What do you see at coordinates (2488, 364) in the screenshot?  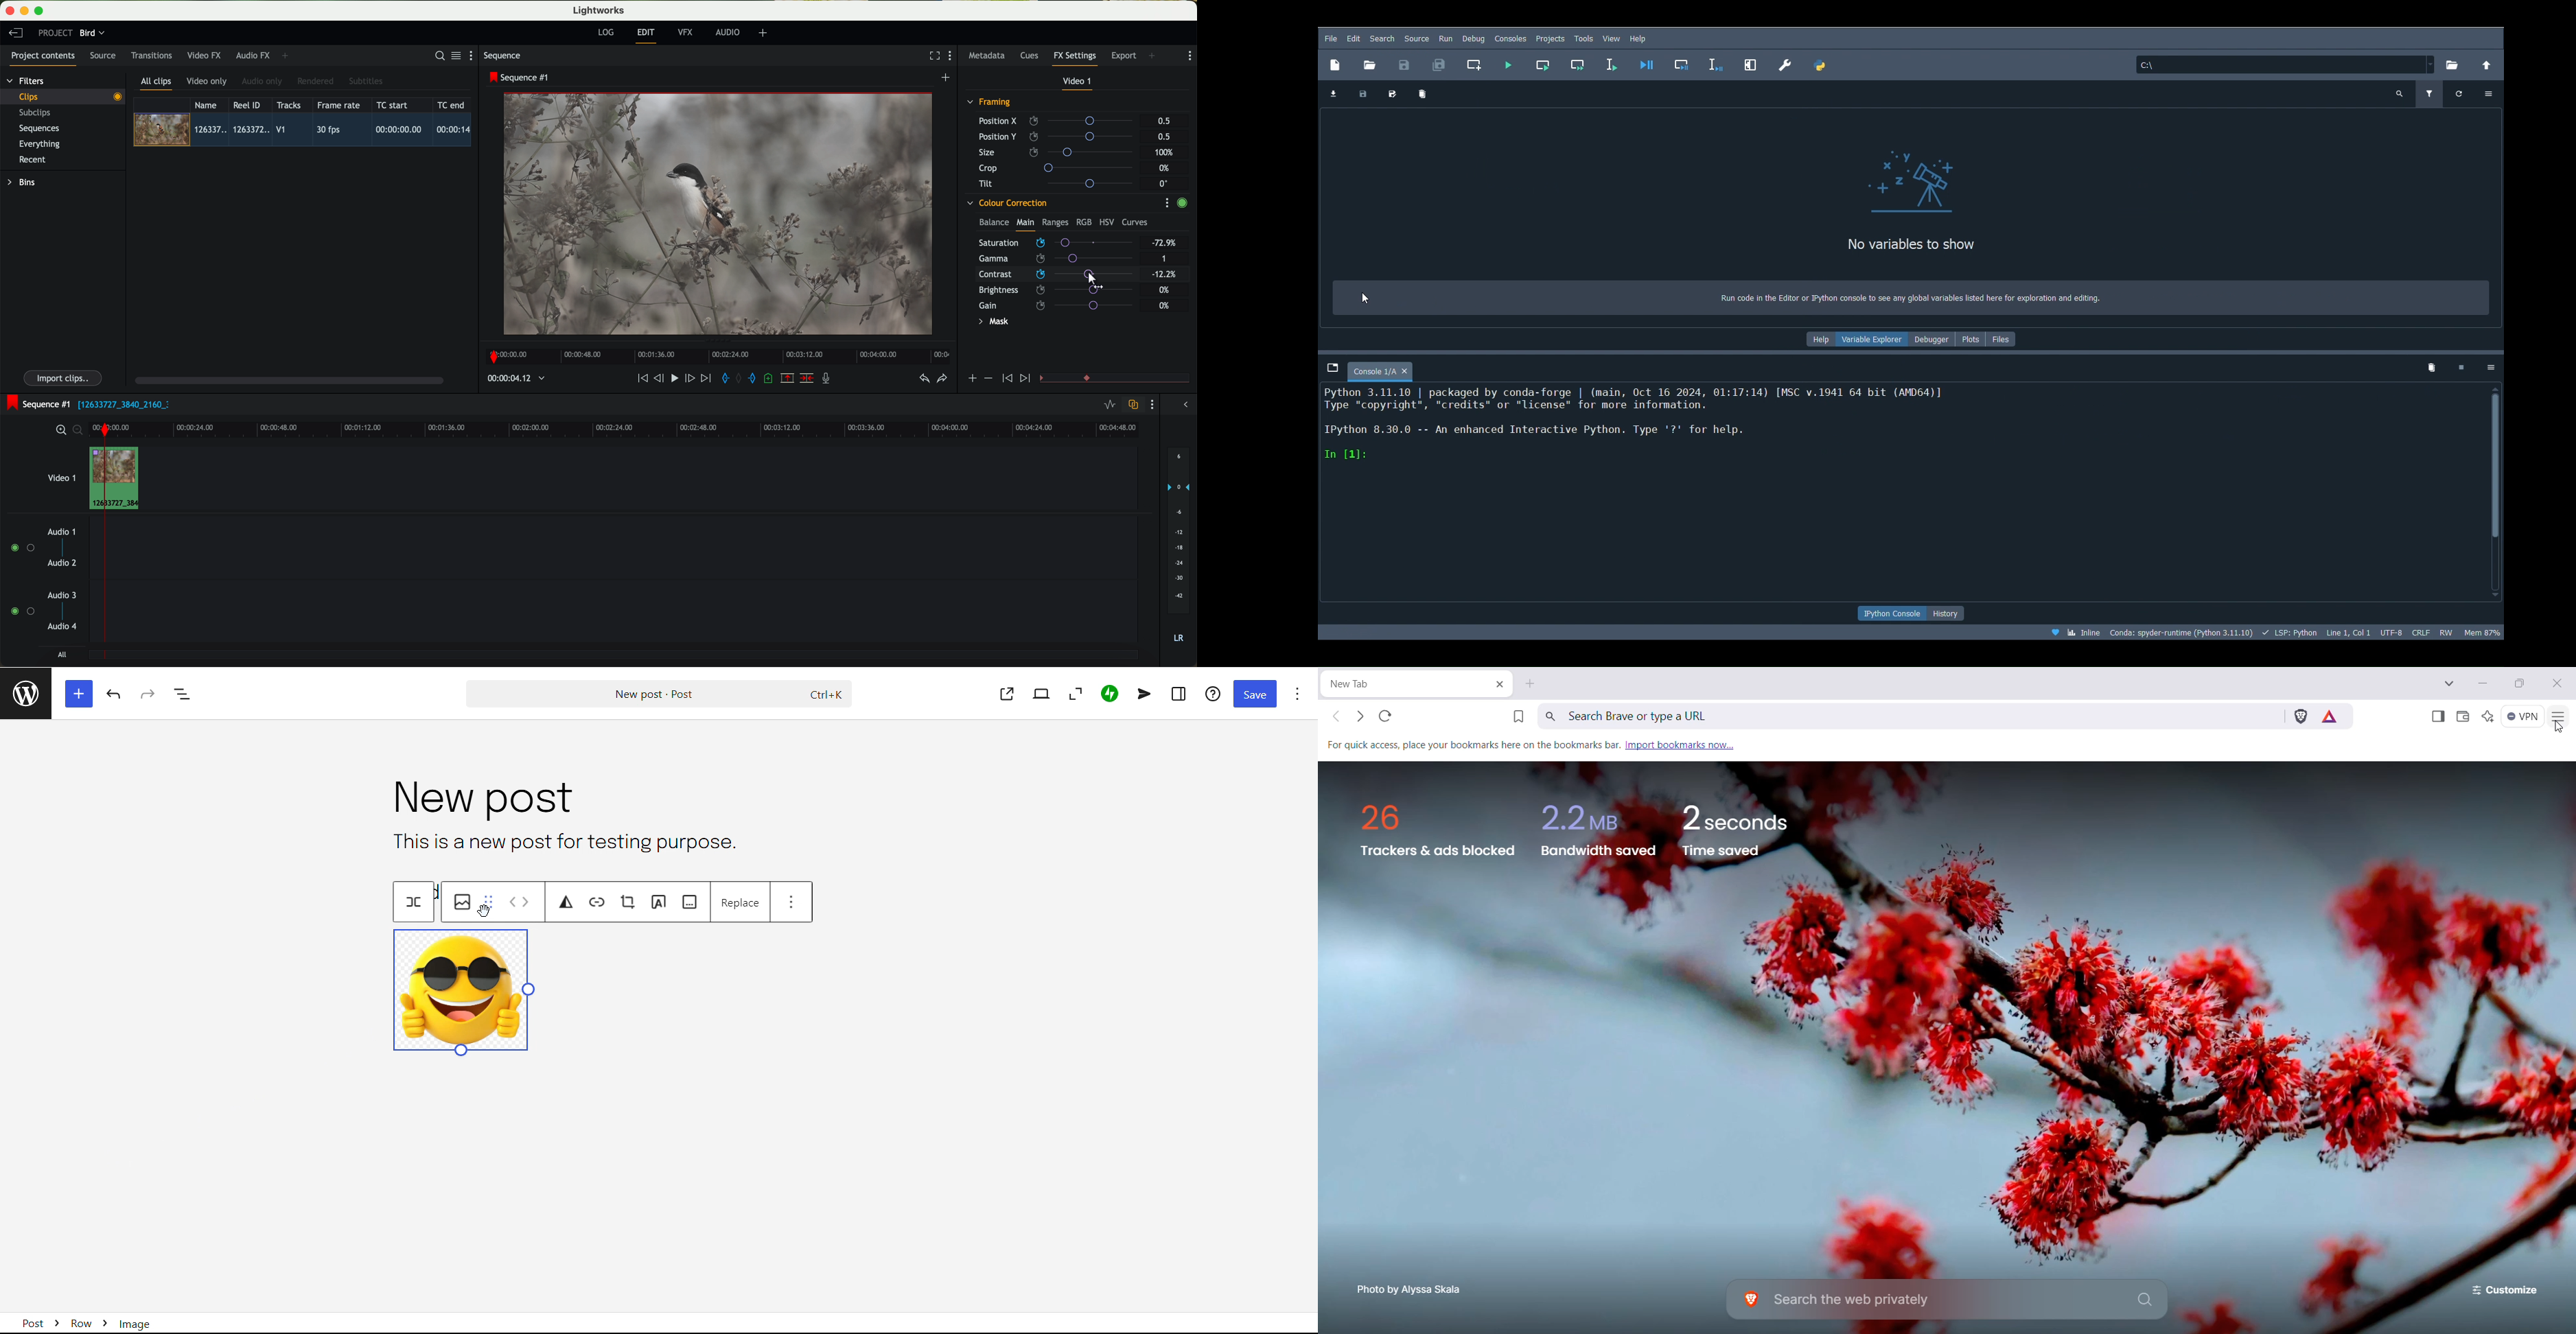 I see `Options` at bounding box center [2488, 364].